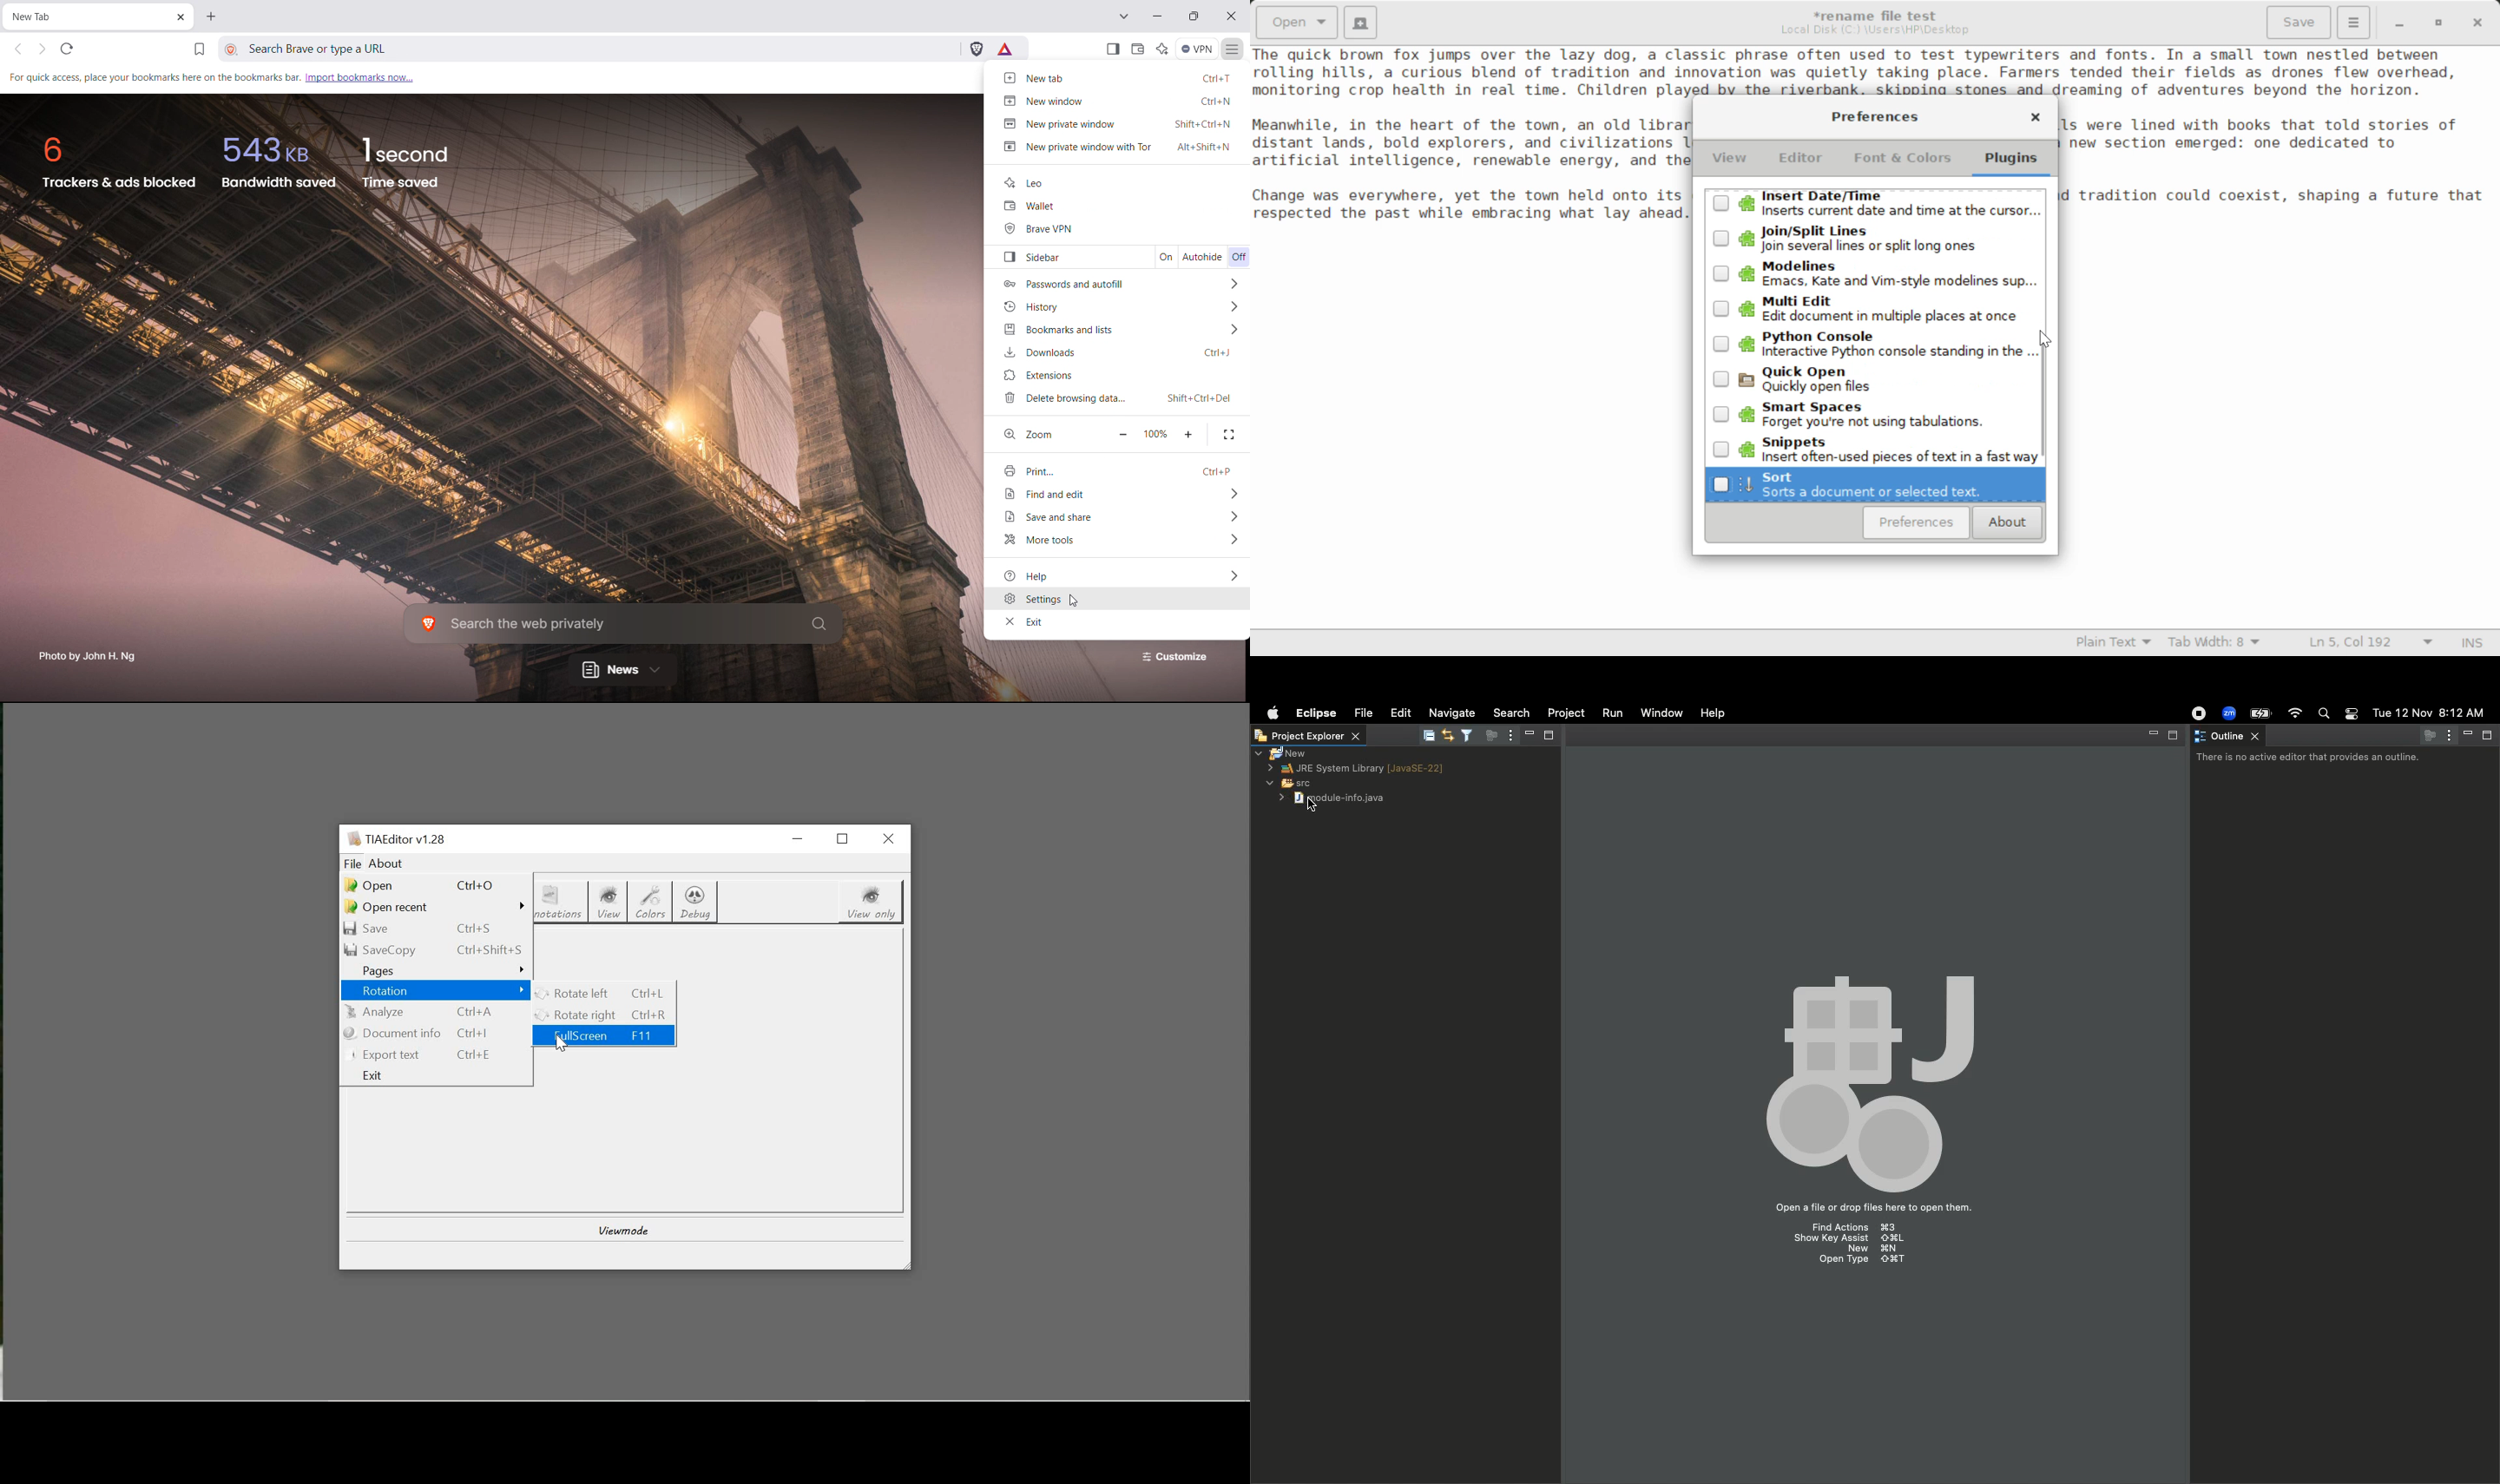 Image resolution: width=2520 pixels, height=1484 pixels. Describe the element at coordinates (1447, 734) in the screenshot. I see `Editor` at that location.